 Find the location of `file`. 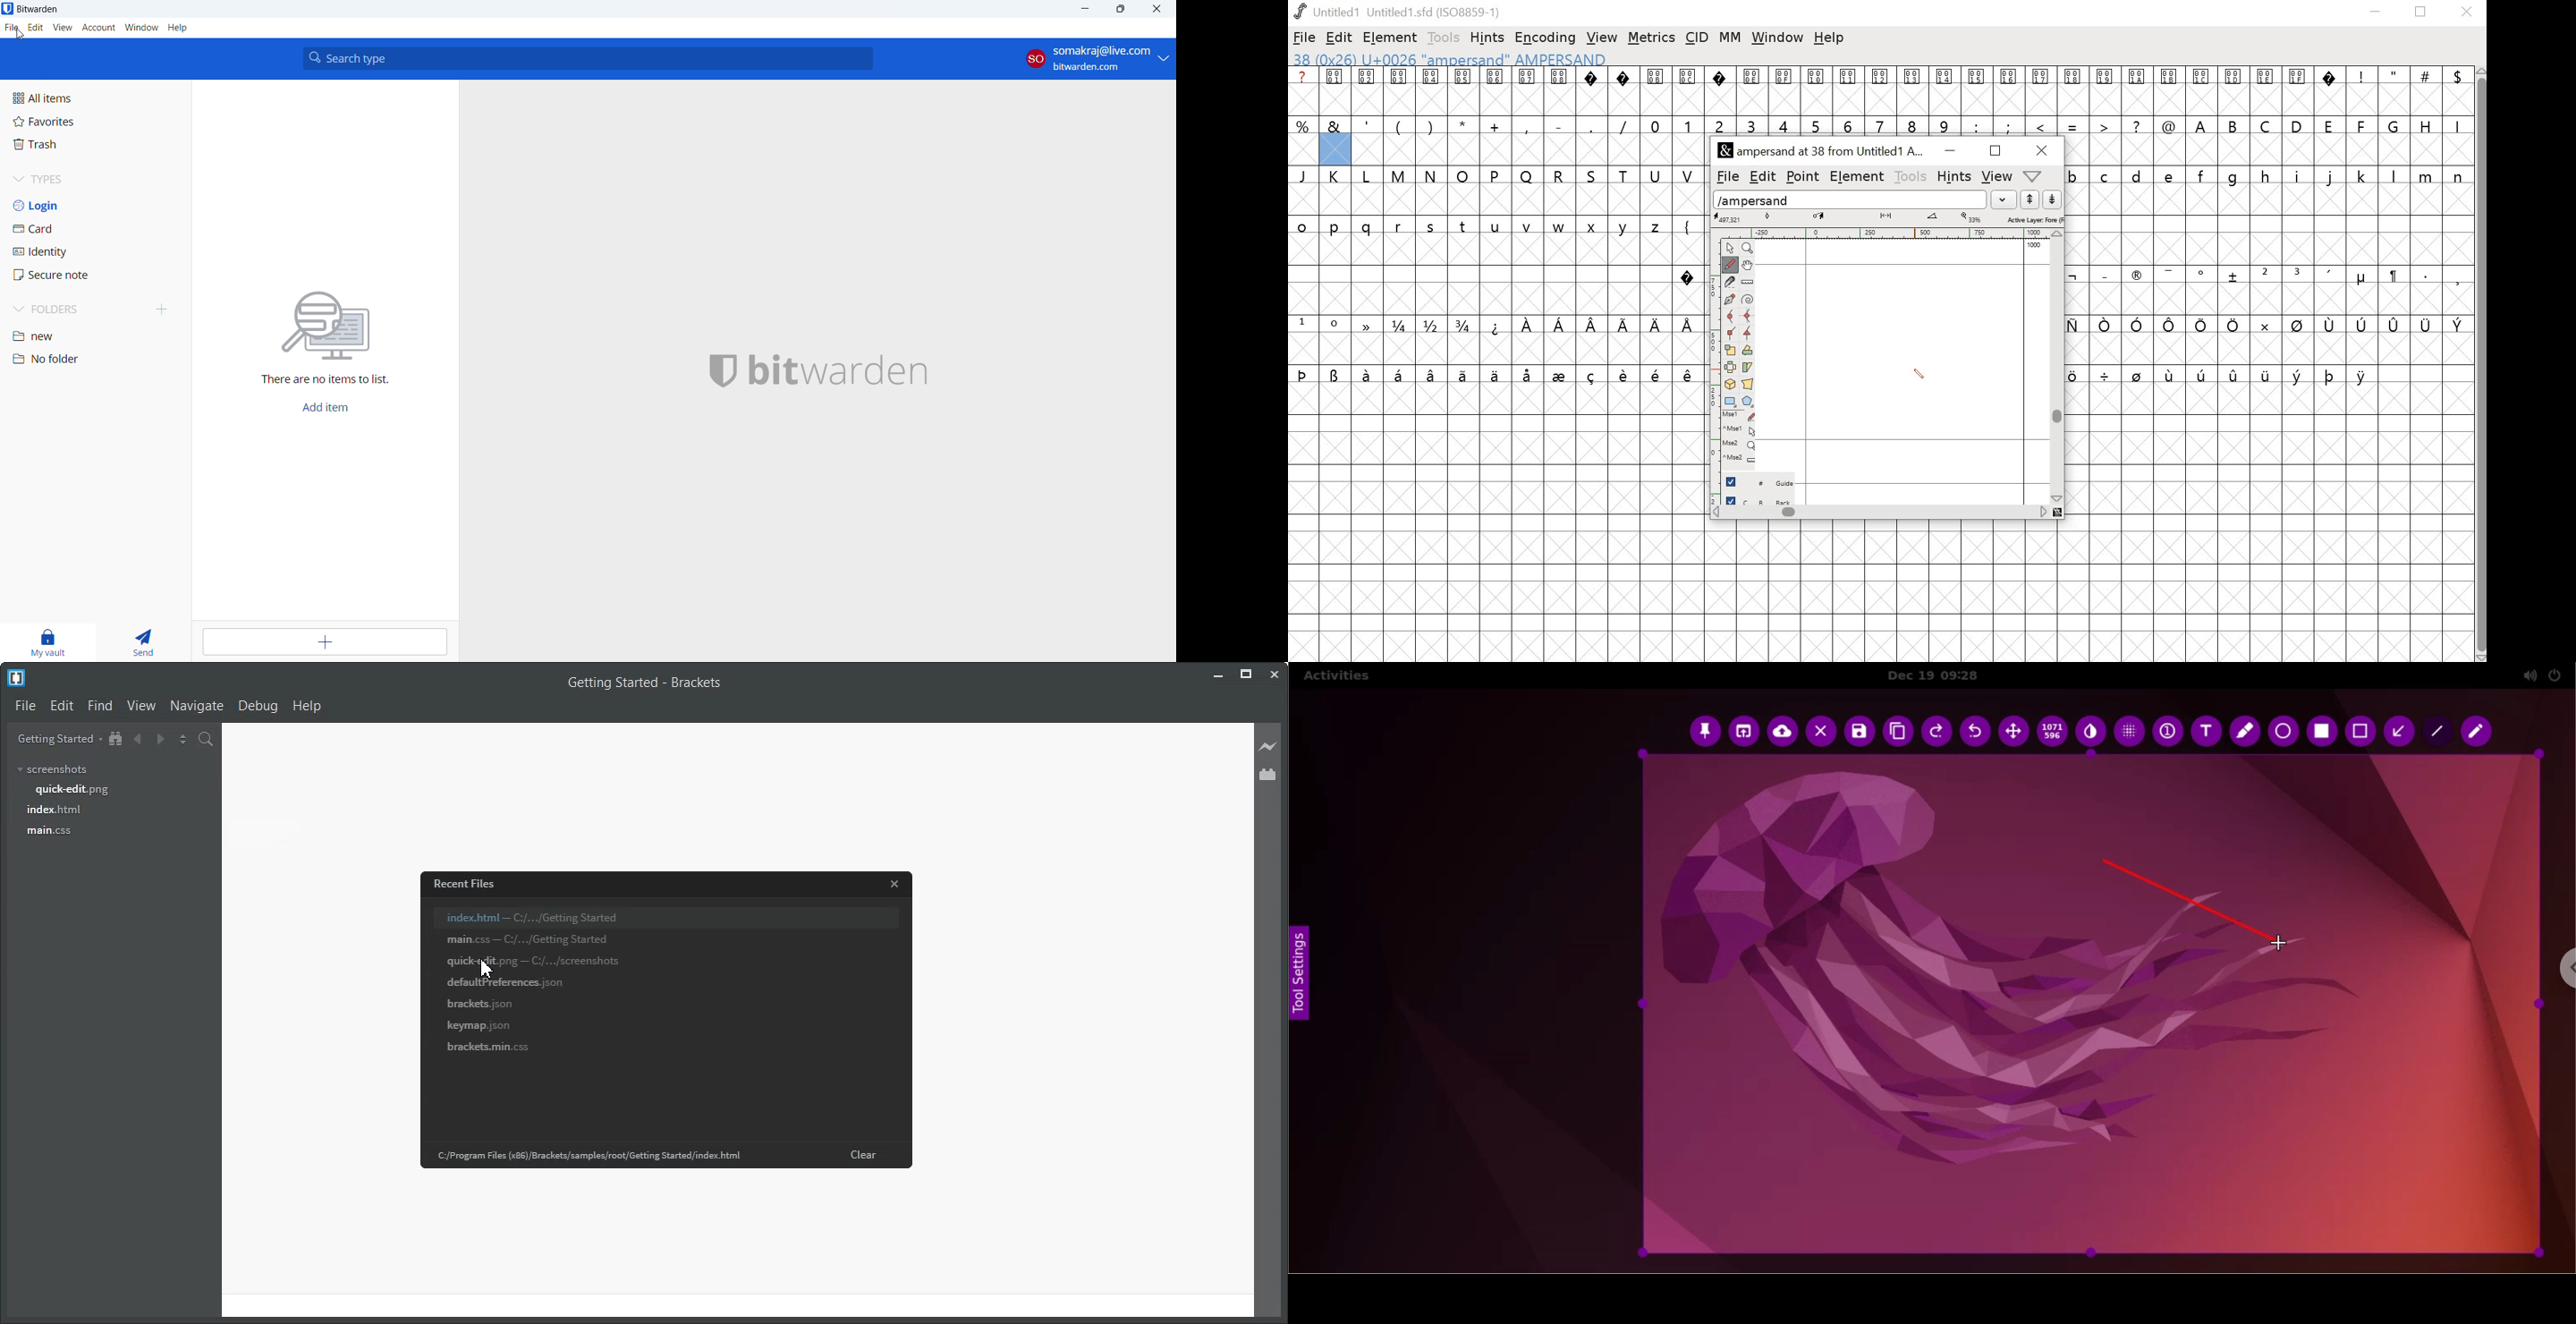

file is located at coordinates (1305, 37).